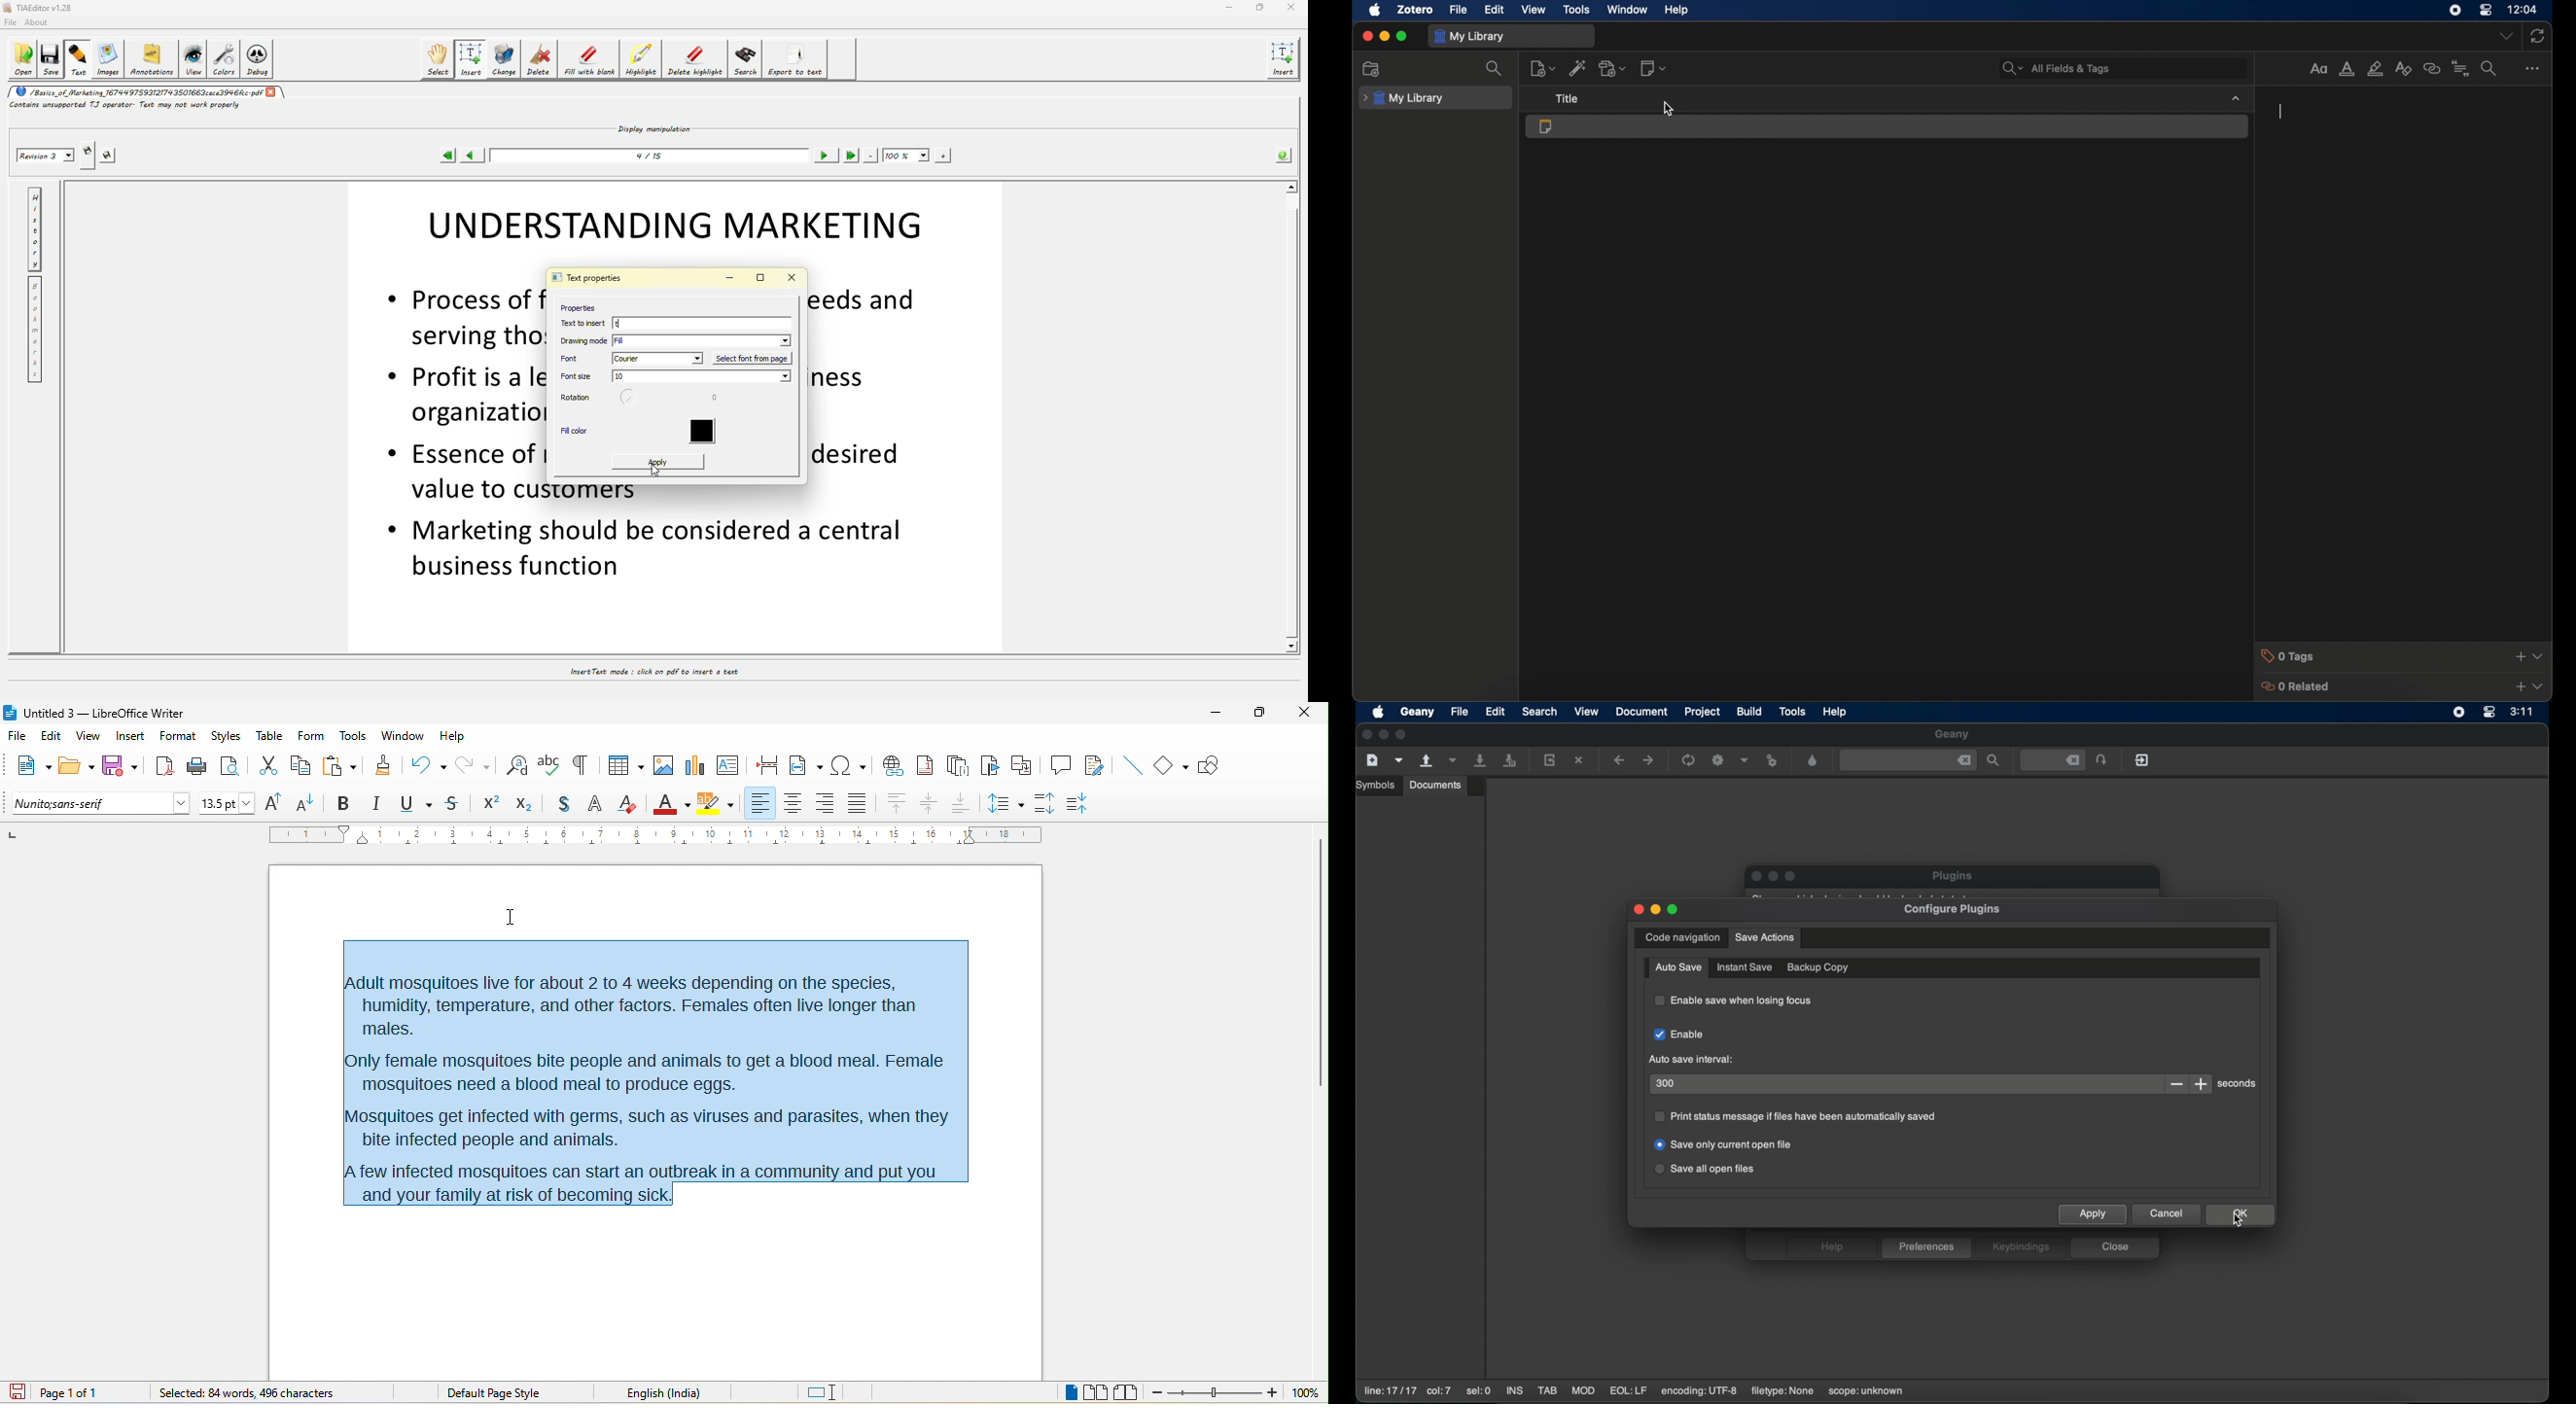 This screenshot has height=1428, width=2576. Describe the element at coordinates (428, 762) in the screenshot. I see `undo` at that location.